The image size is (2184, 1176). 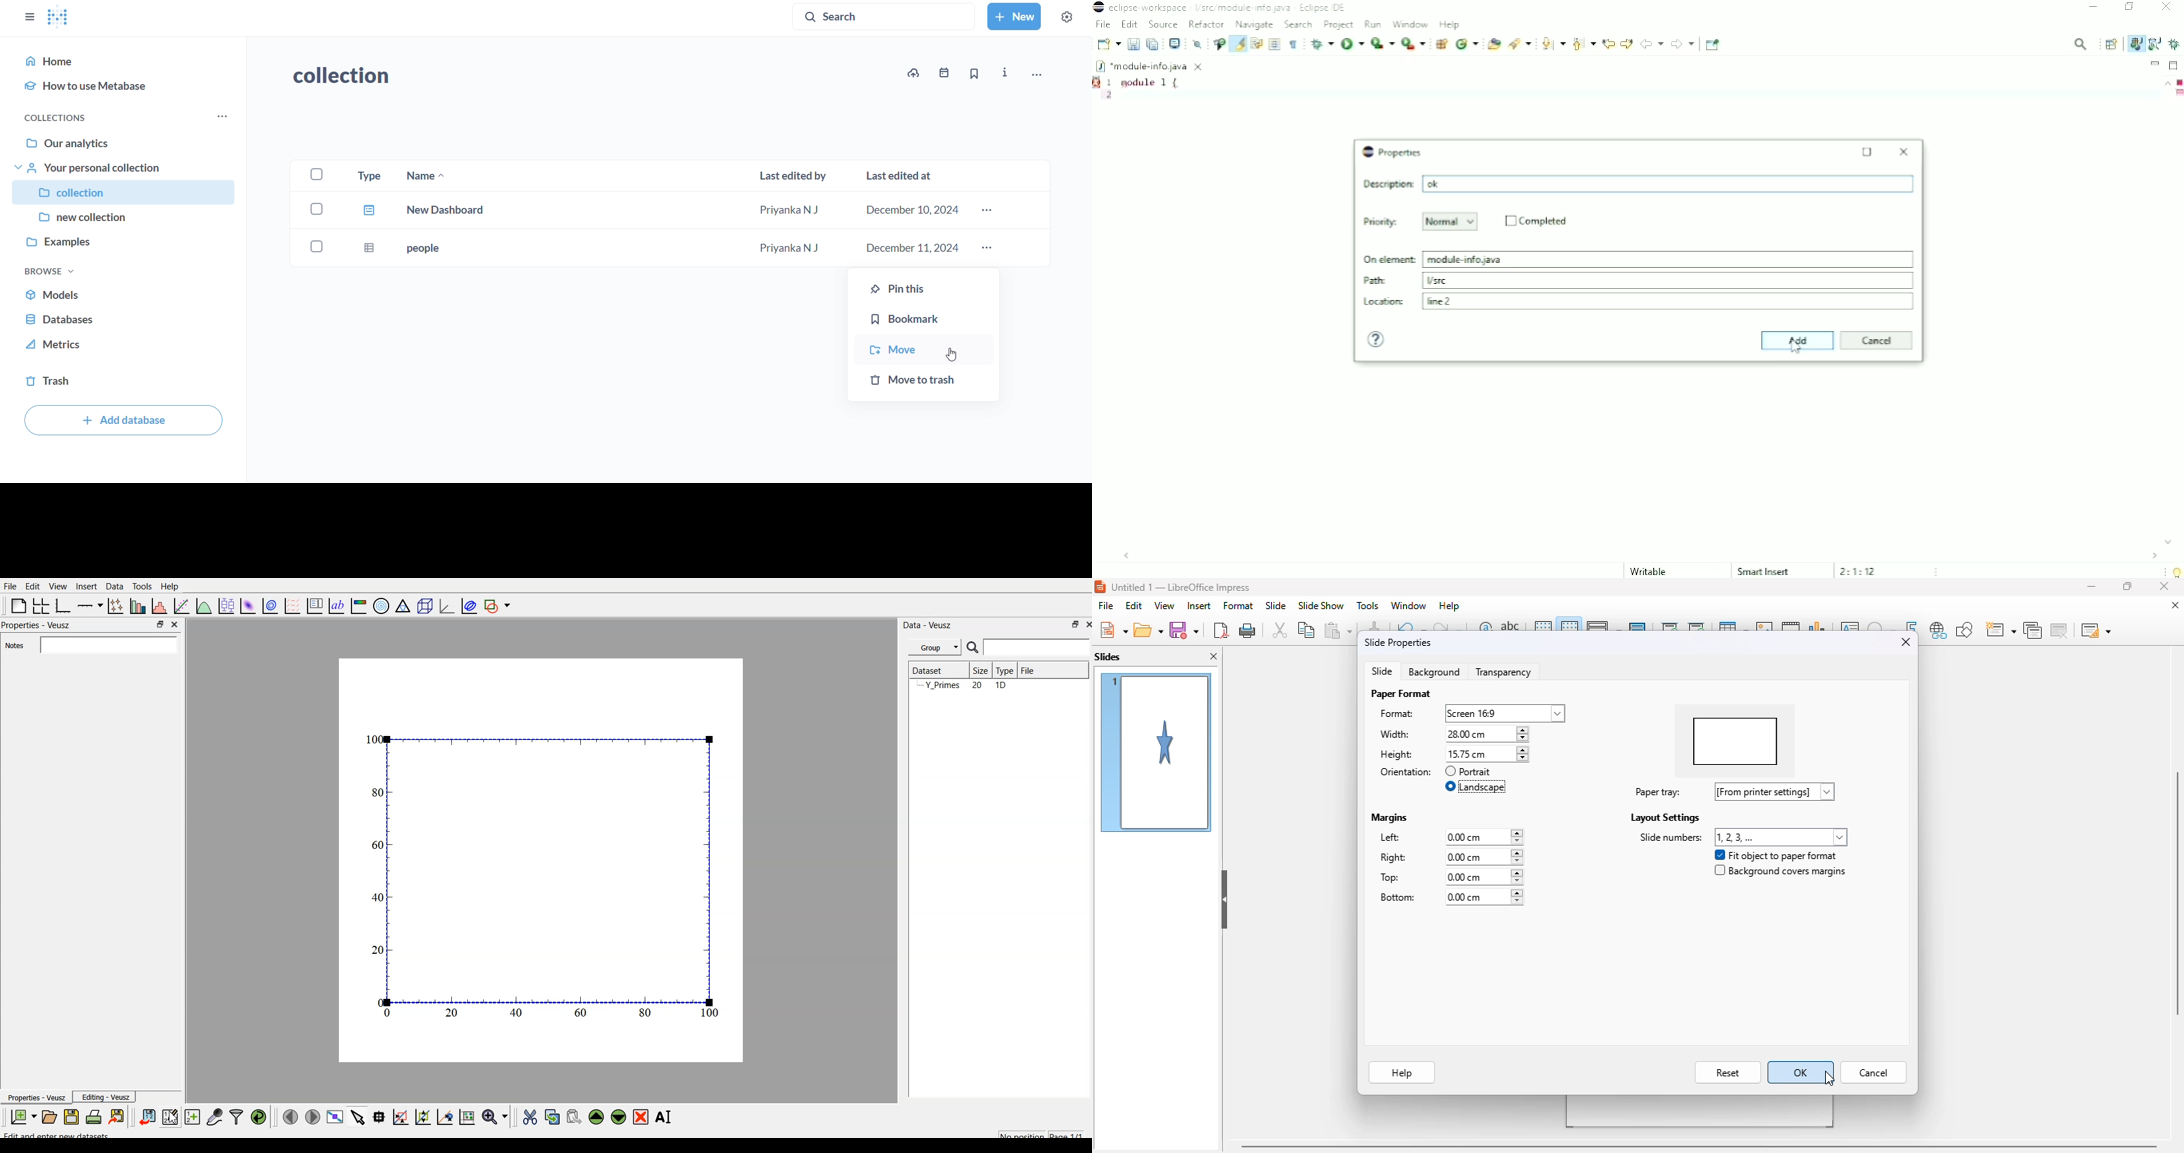 I want to click on Skip All Breakpoints, so click(x=1195, y=44).